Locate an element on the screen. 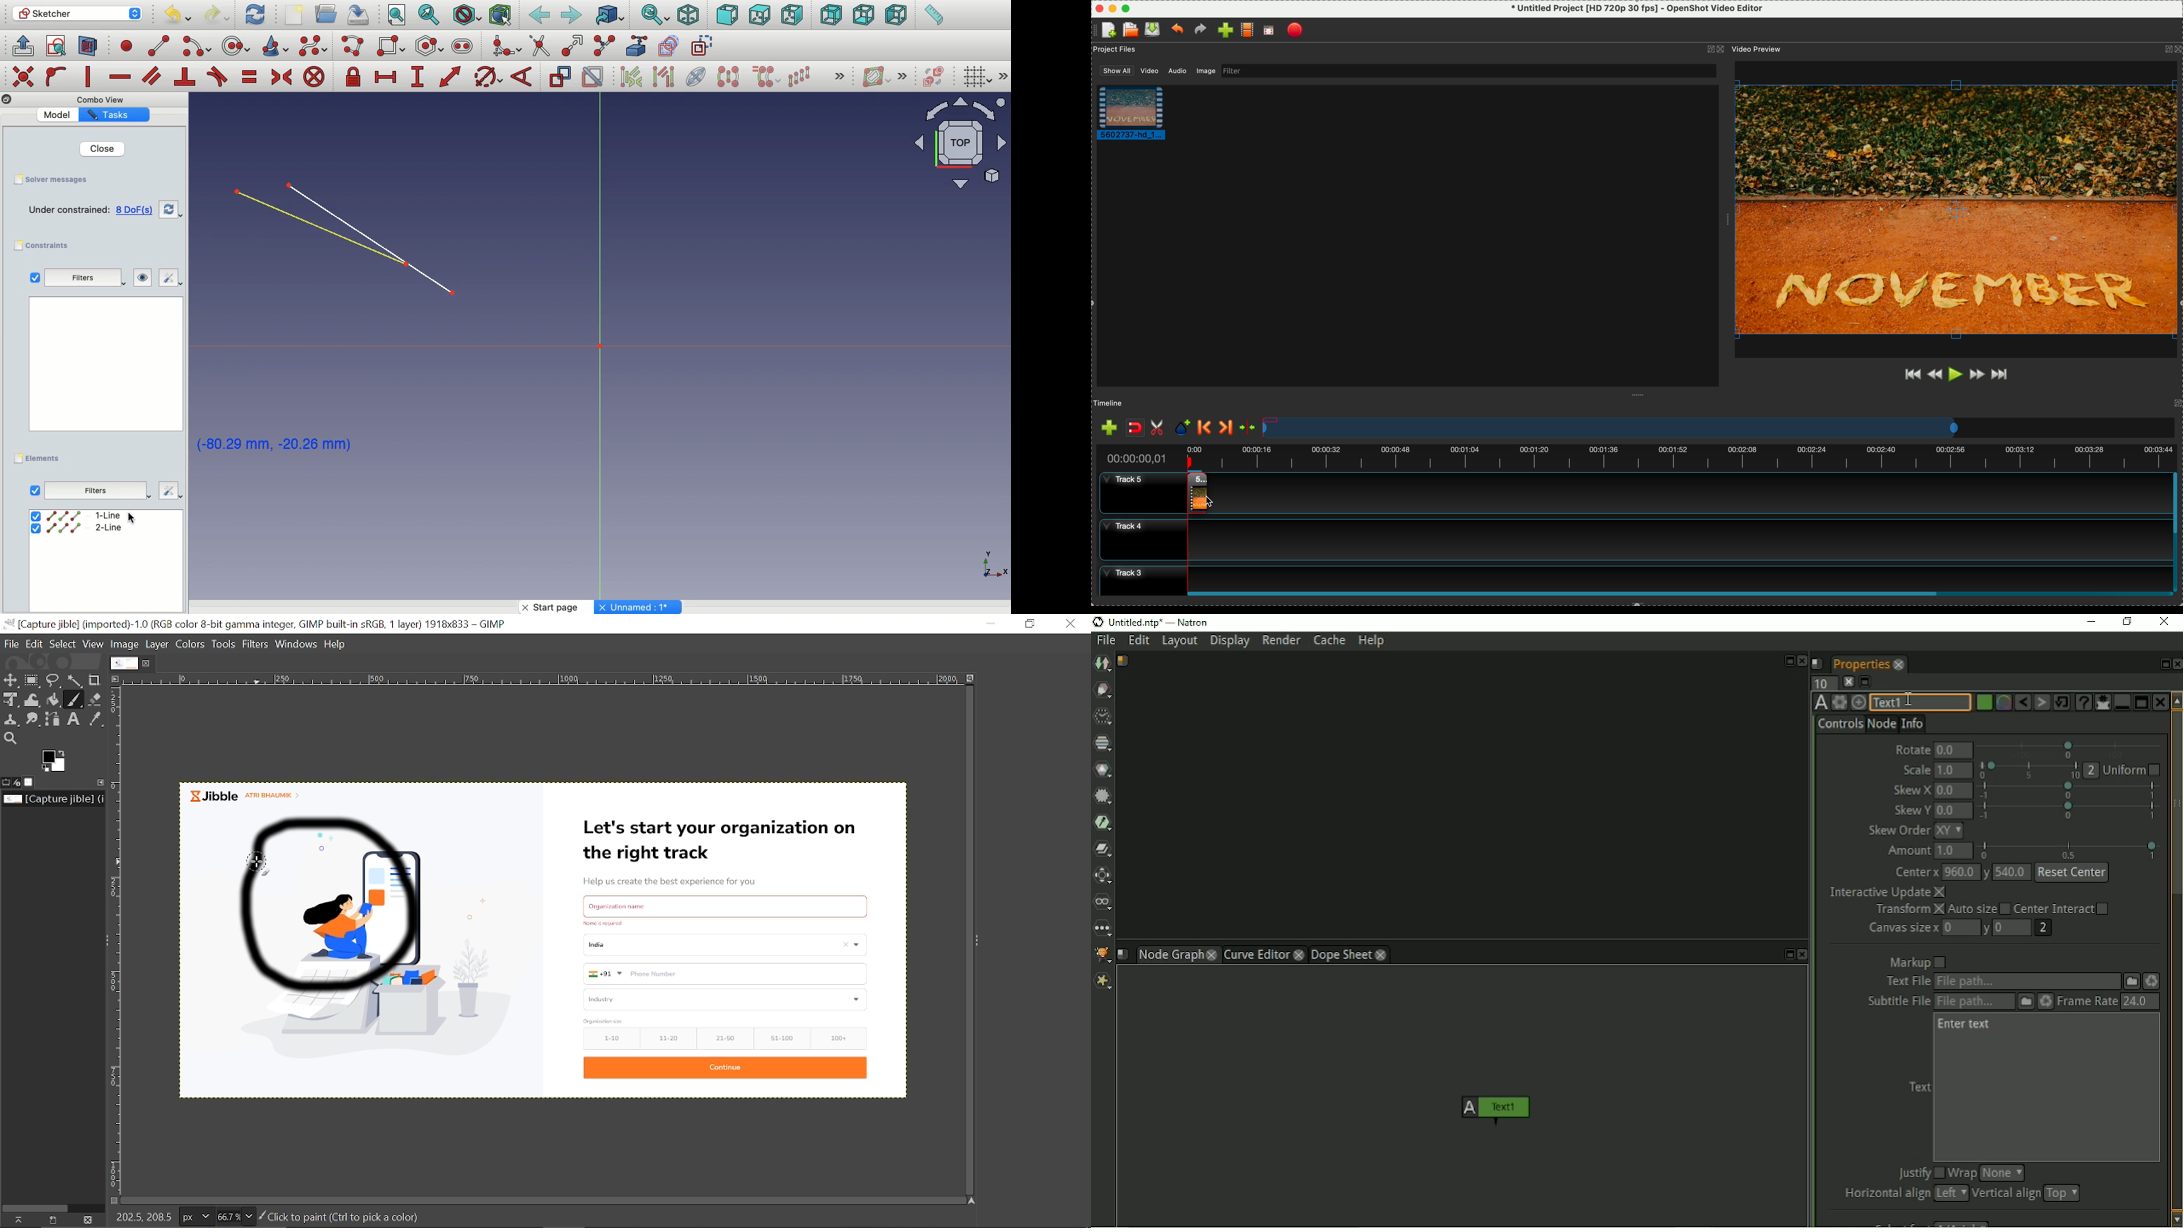  External geometry is located at coordinates (635, 45).